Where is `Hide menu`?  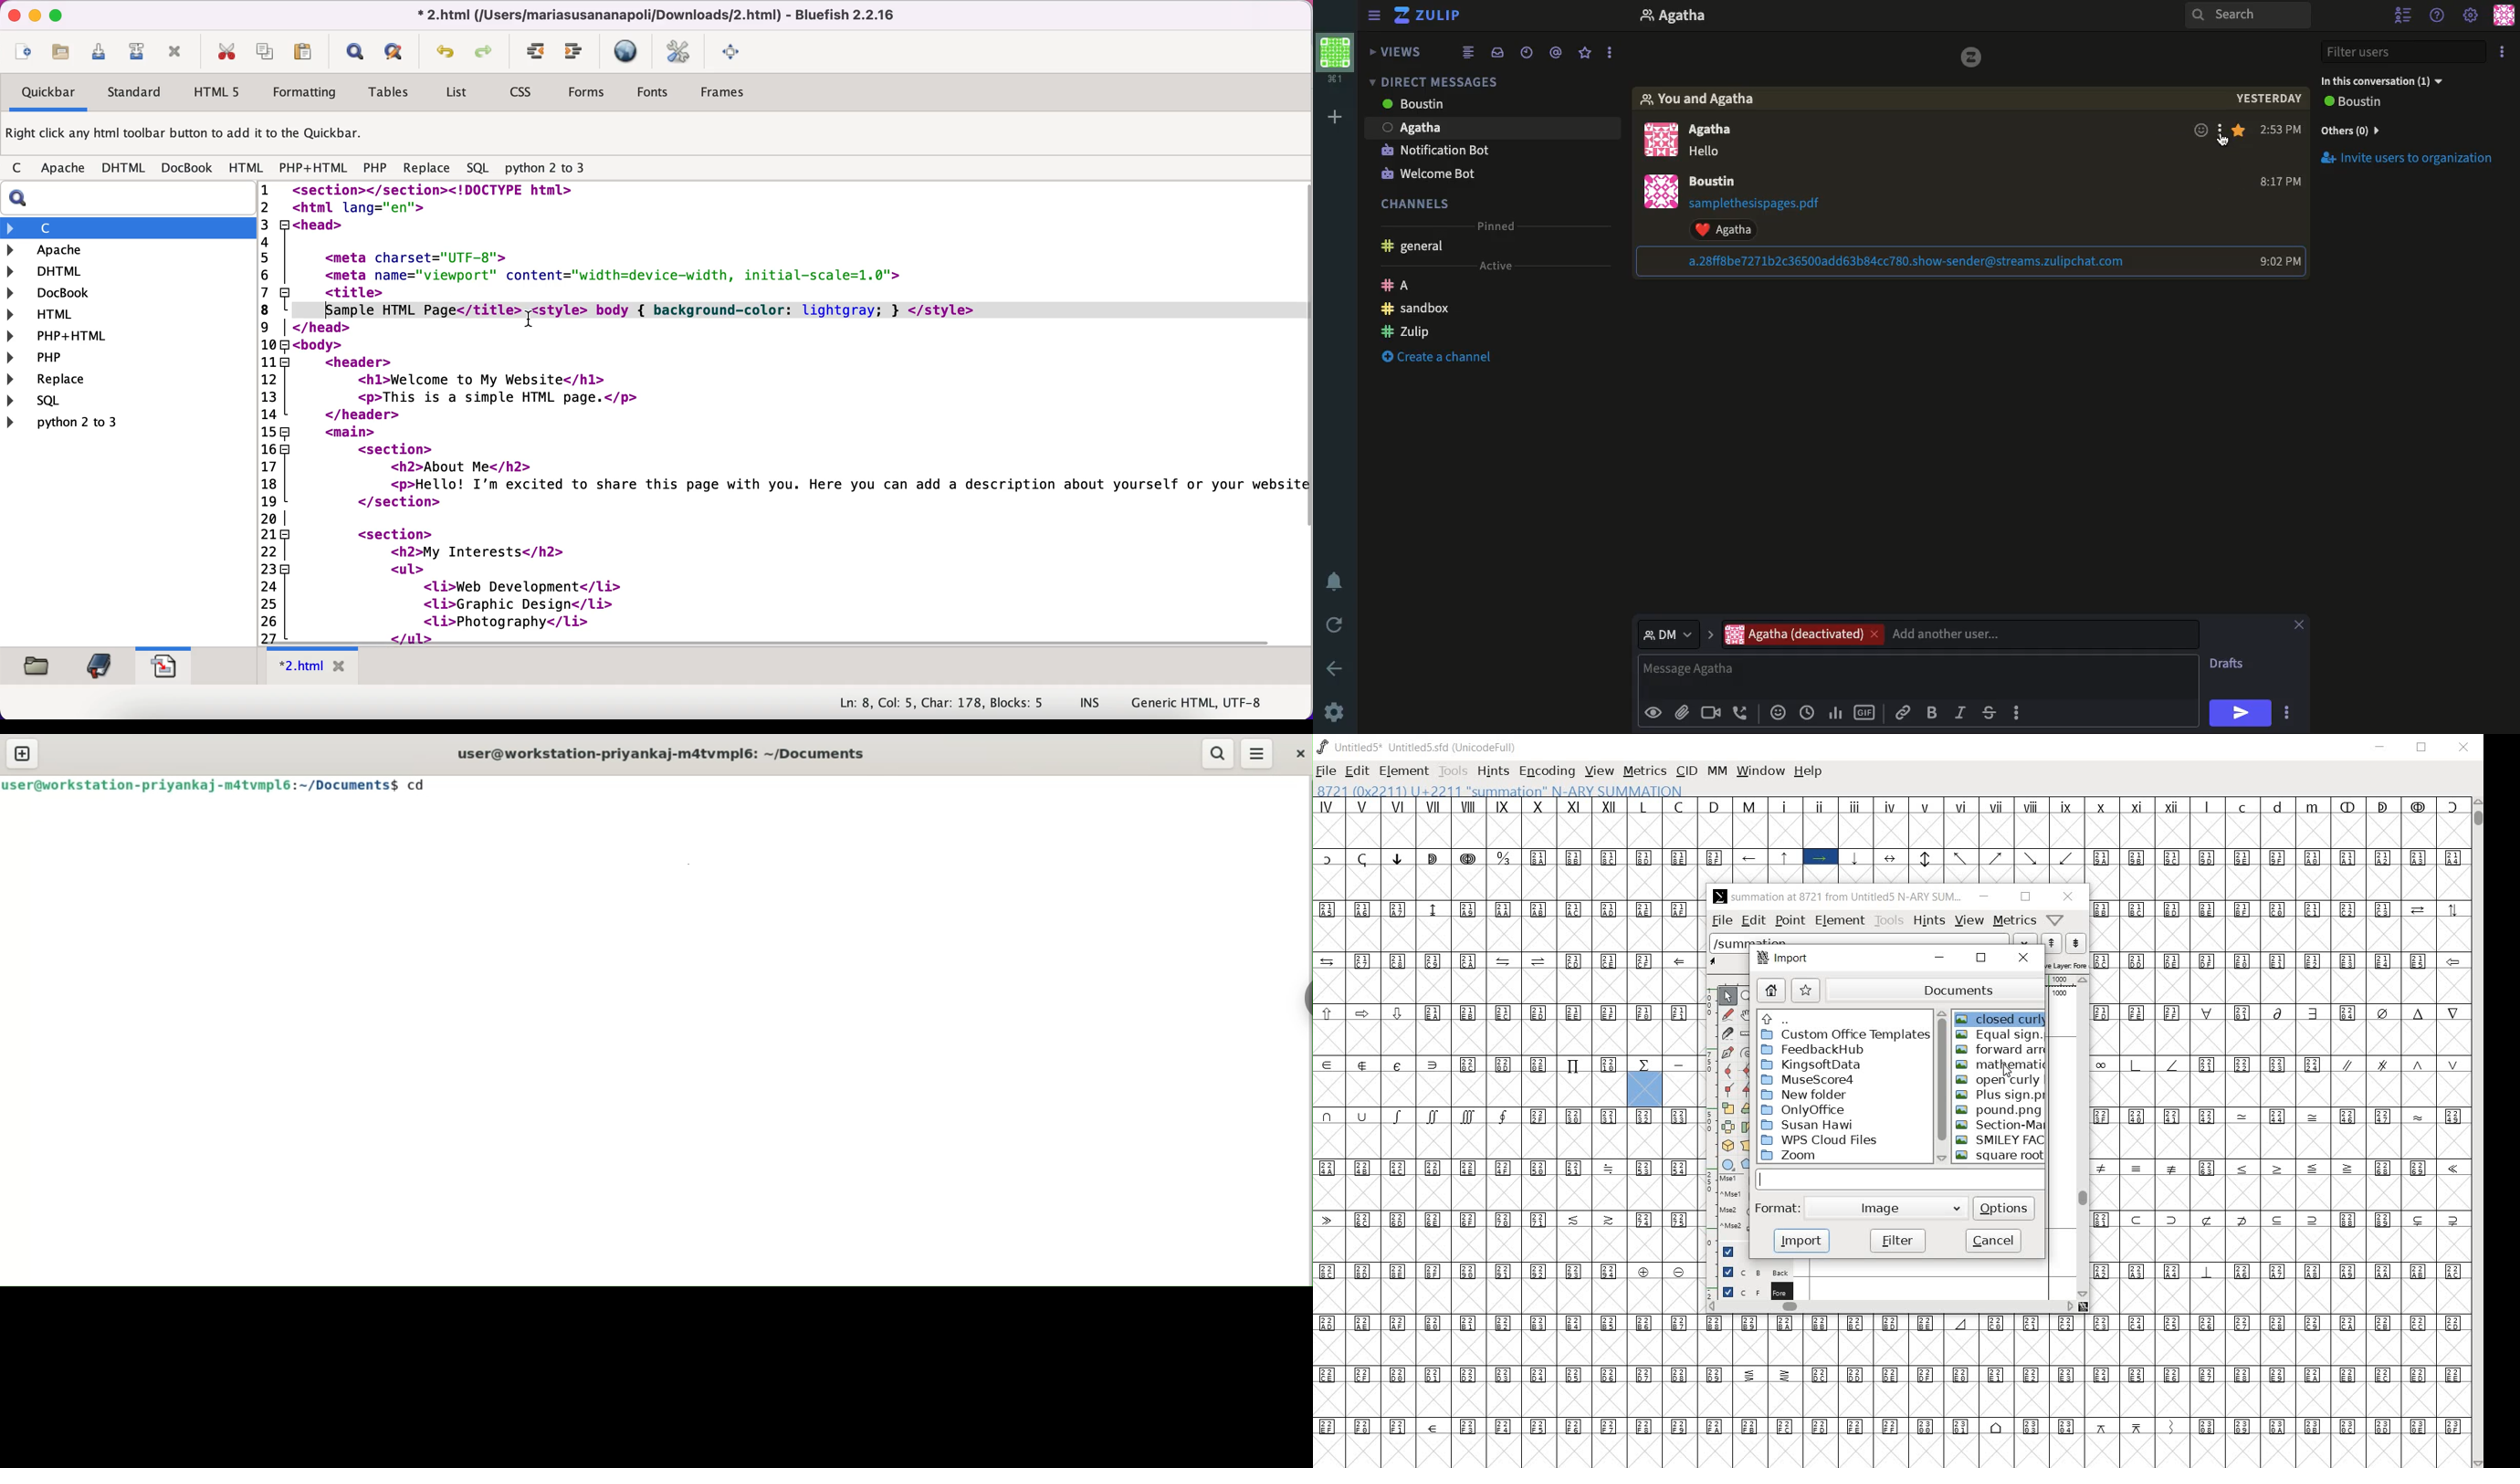 Hide menu is located at coordinates (1374, 13).